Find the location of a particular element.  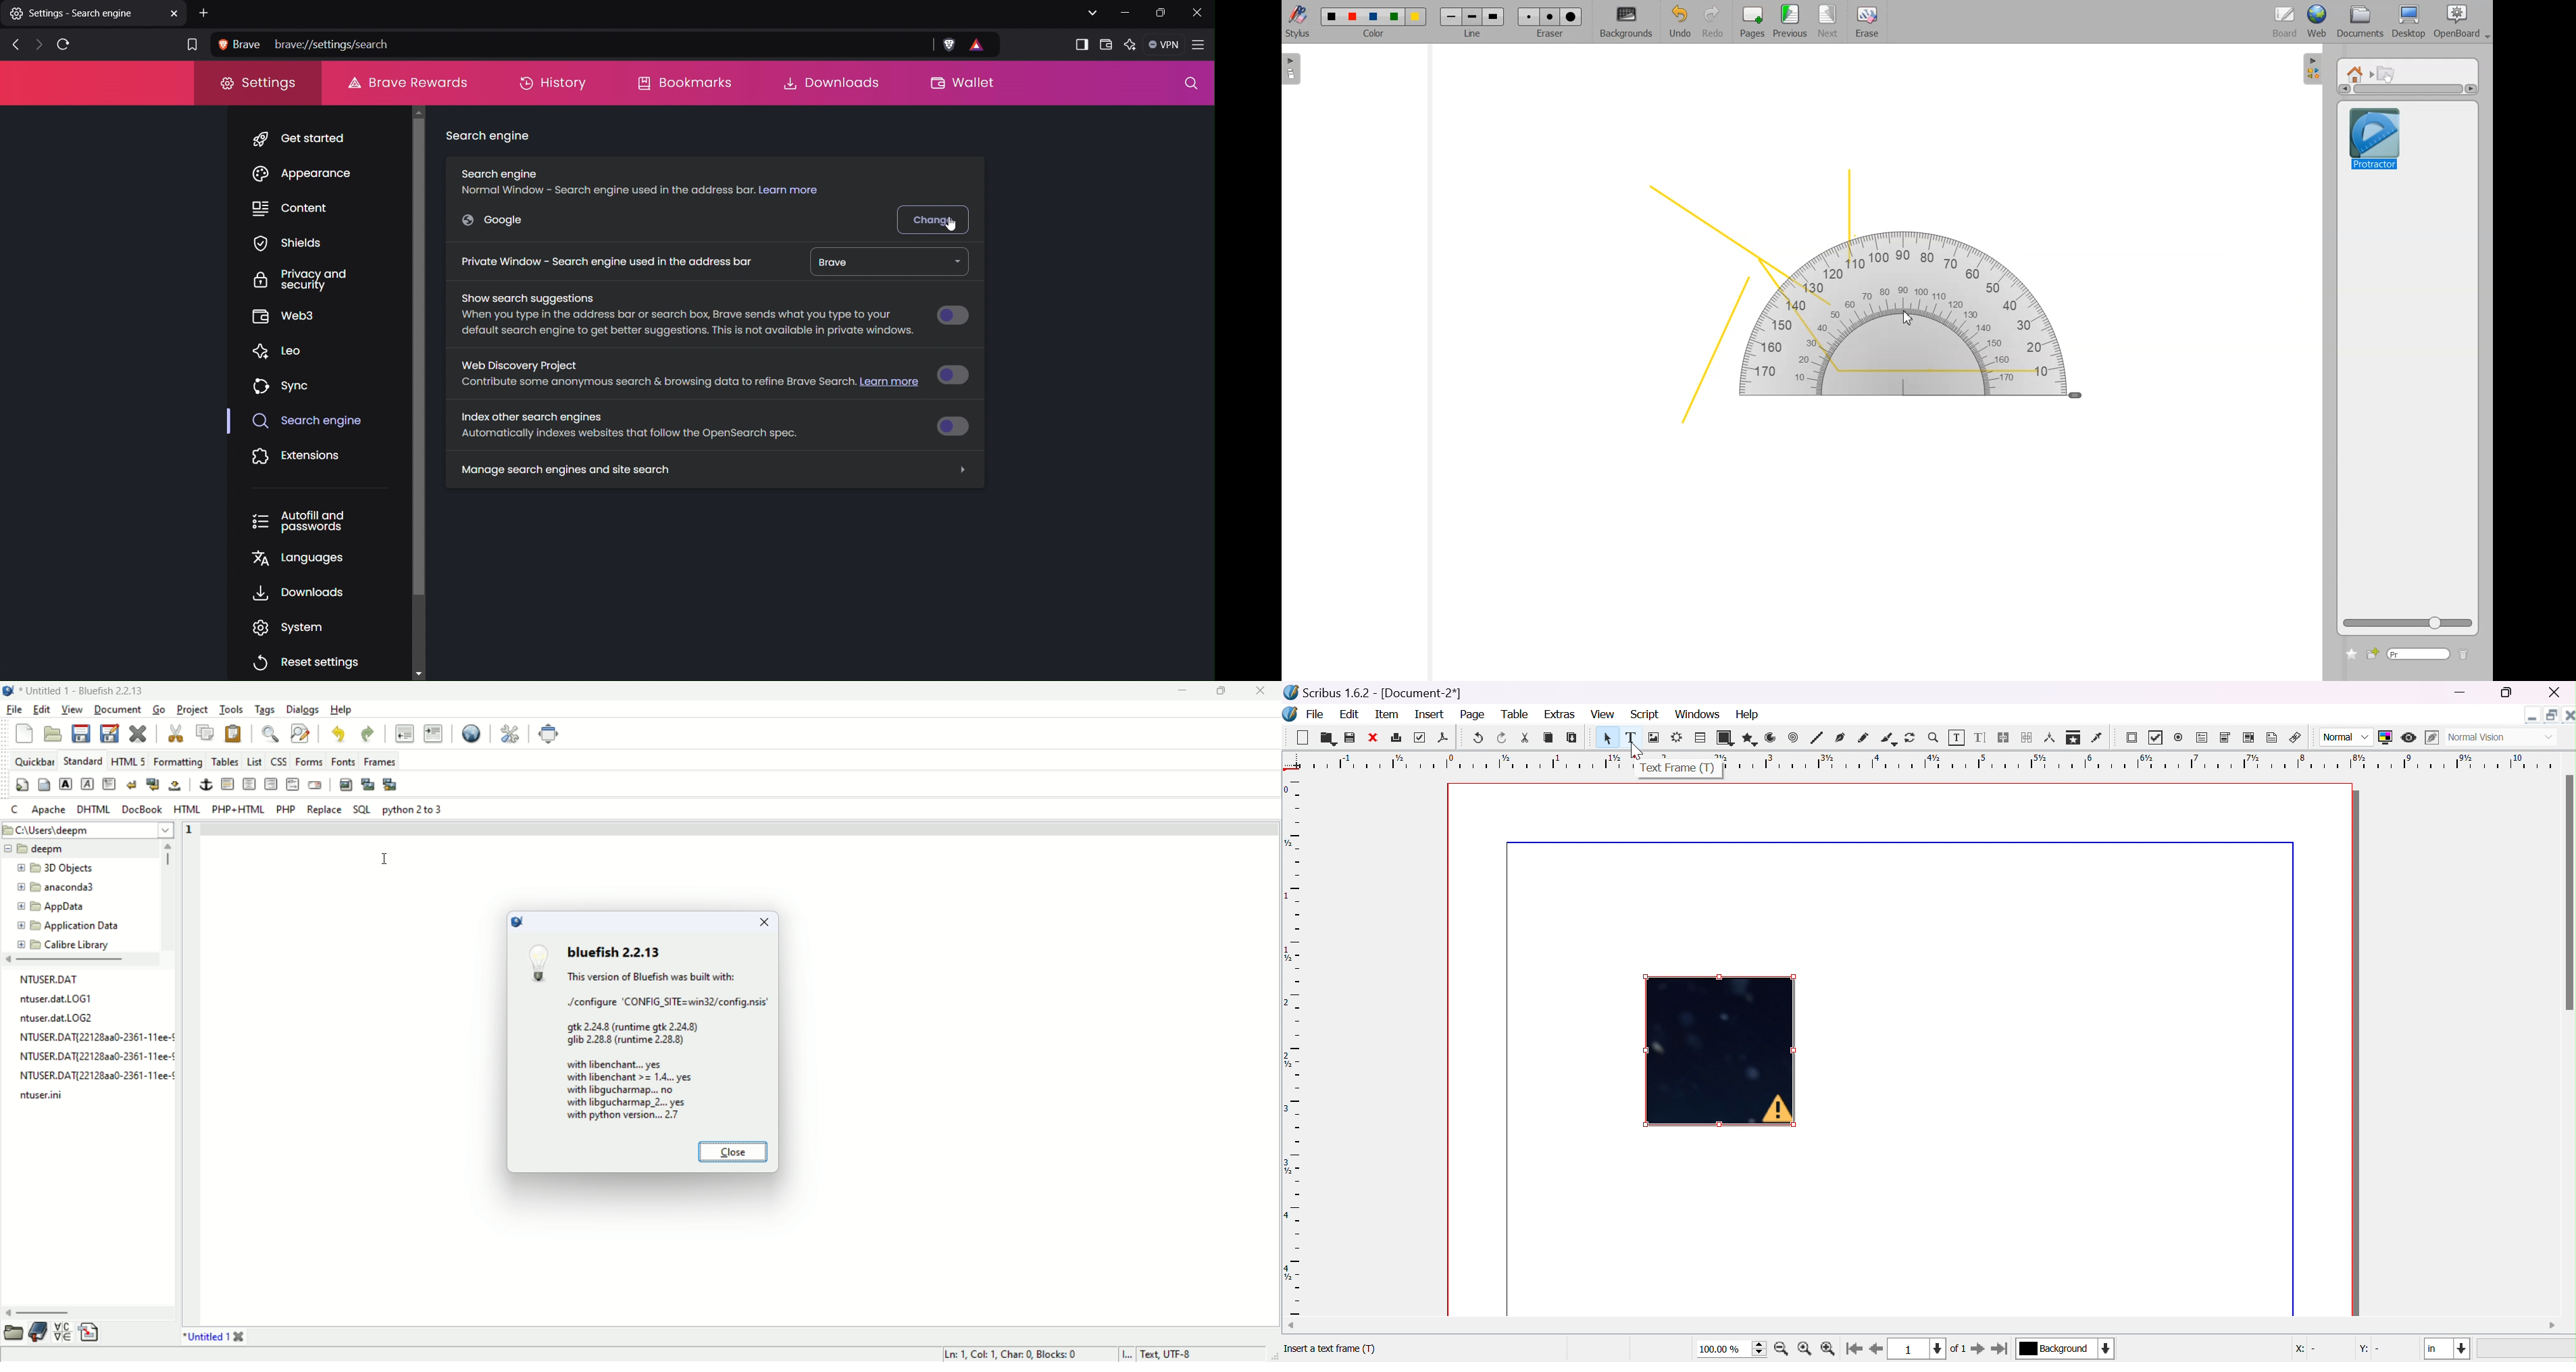

table is located at coordinates (1700, 736).